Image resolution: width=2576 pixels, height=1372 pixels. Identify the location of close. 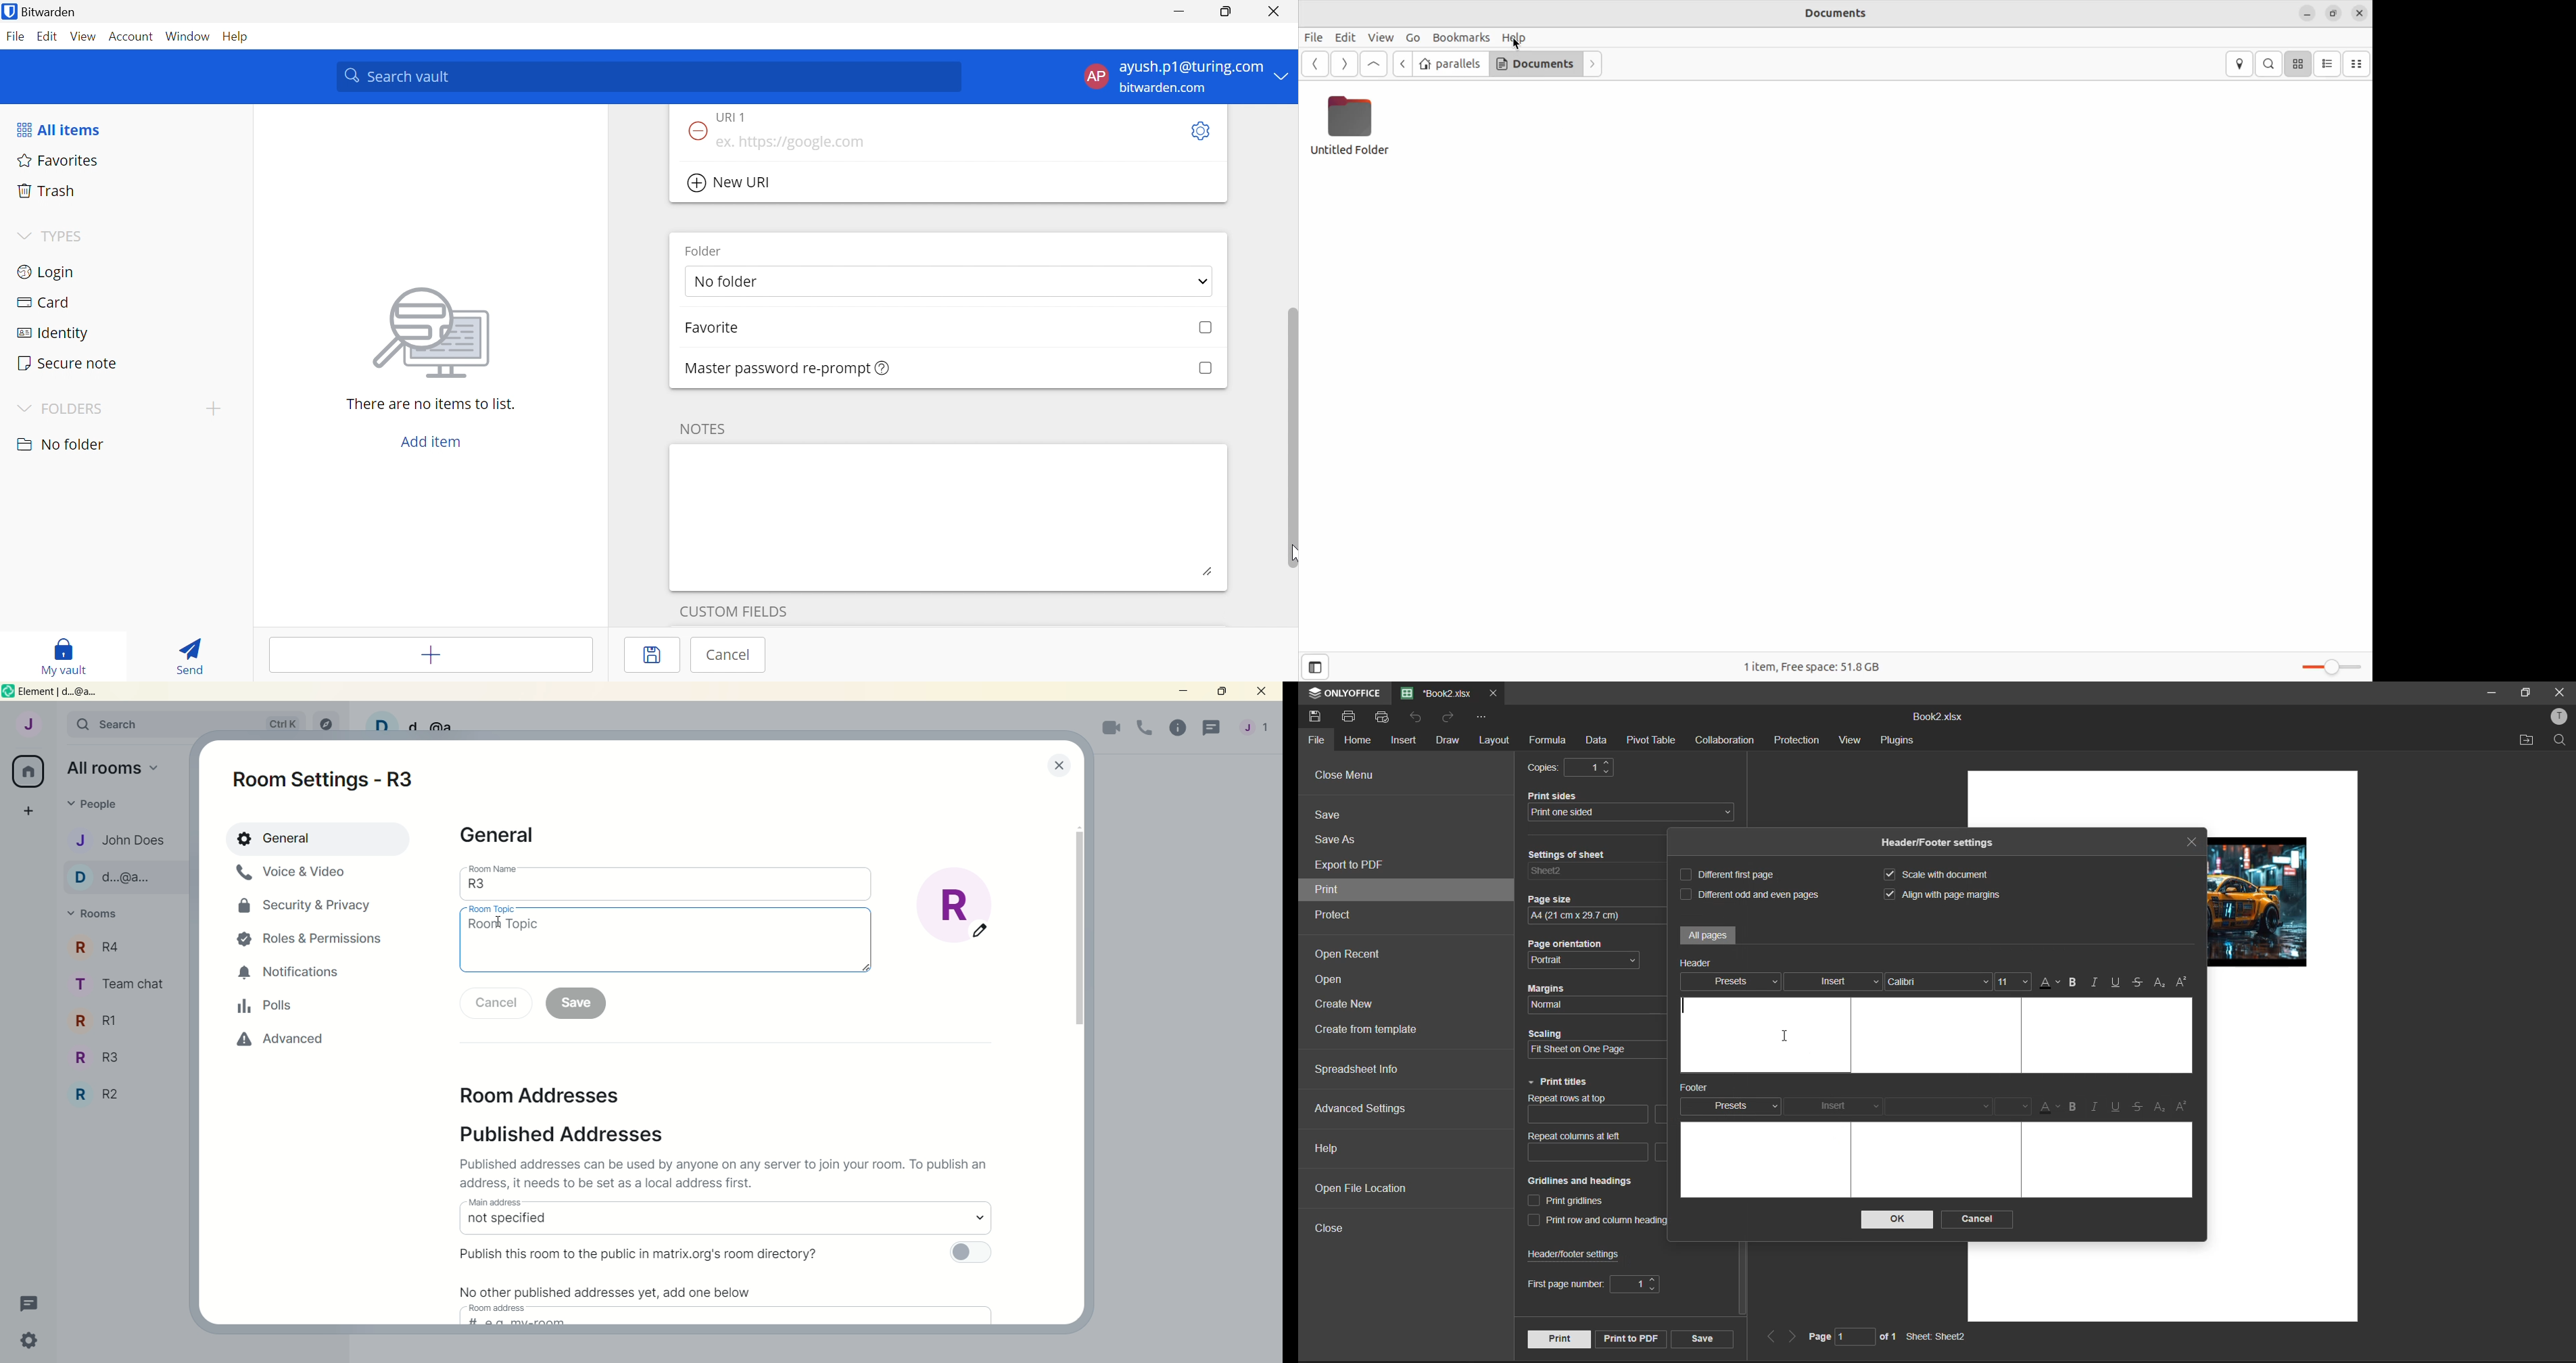
(1335, 1231).